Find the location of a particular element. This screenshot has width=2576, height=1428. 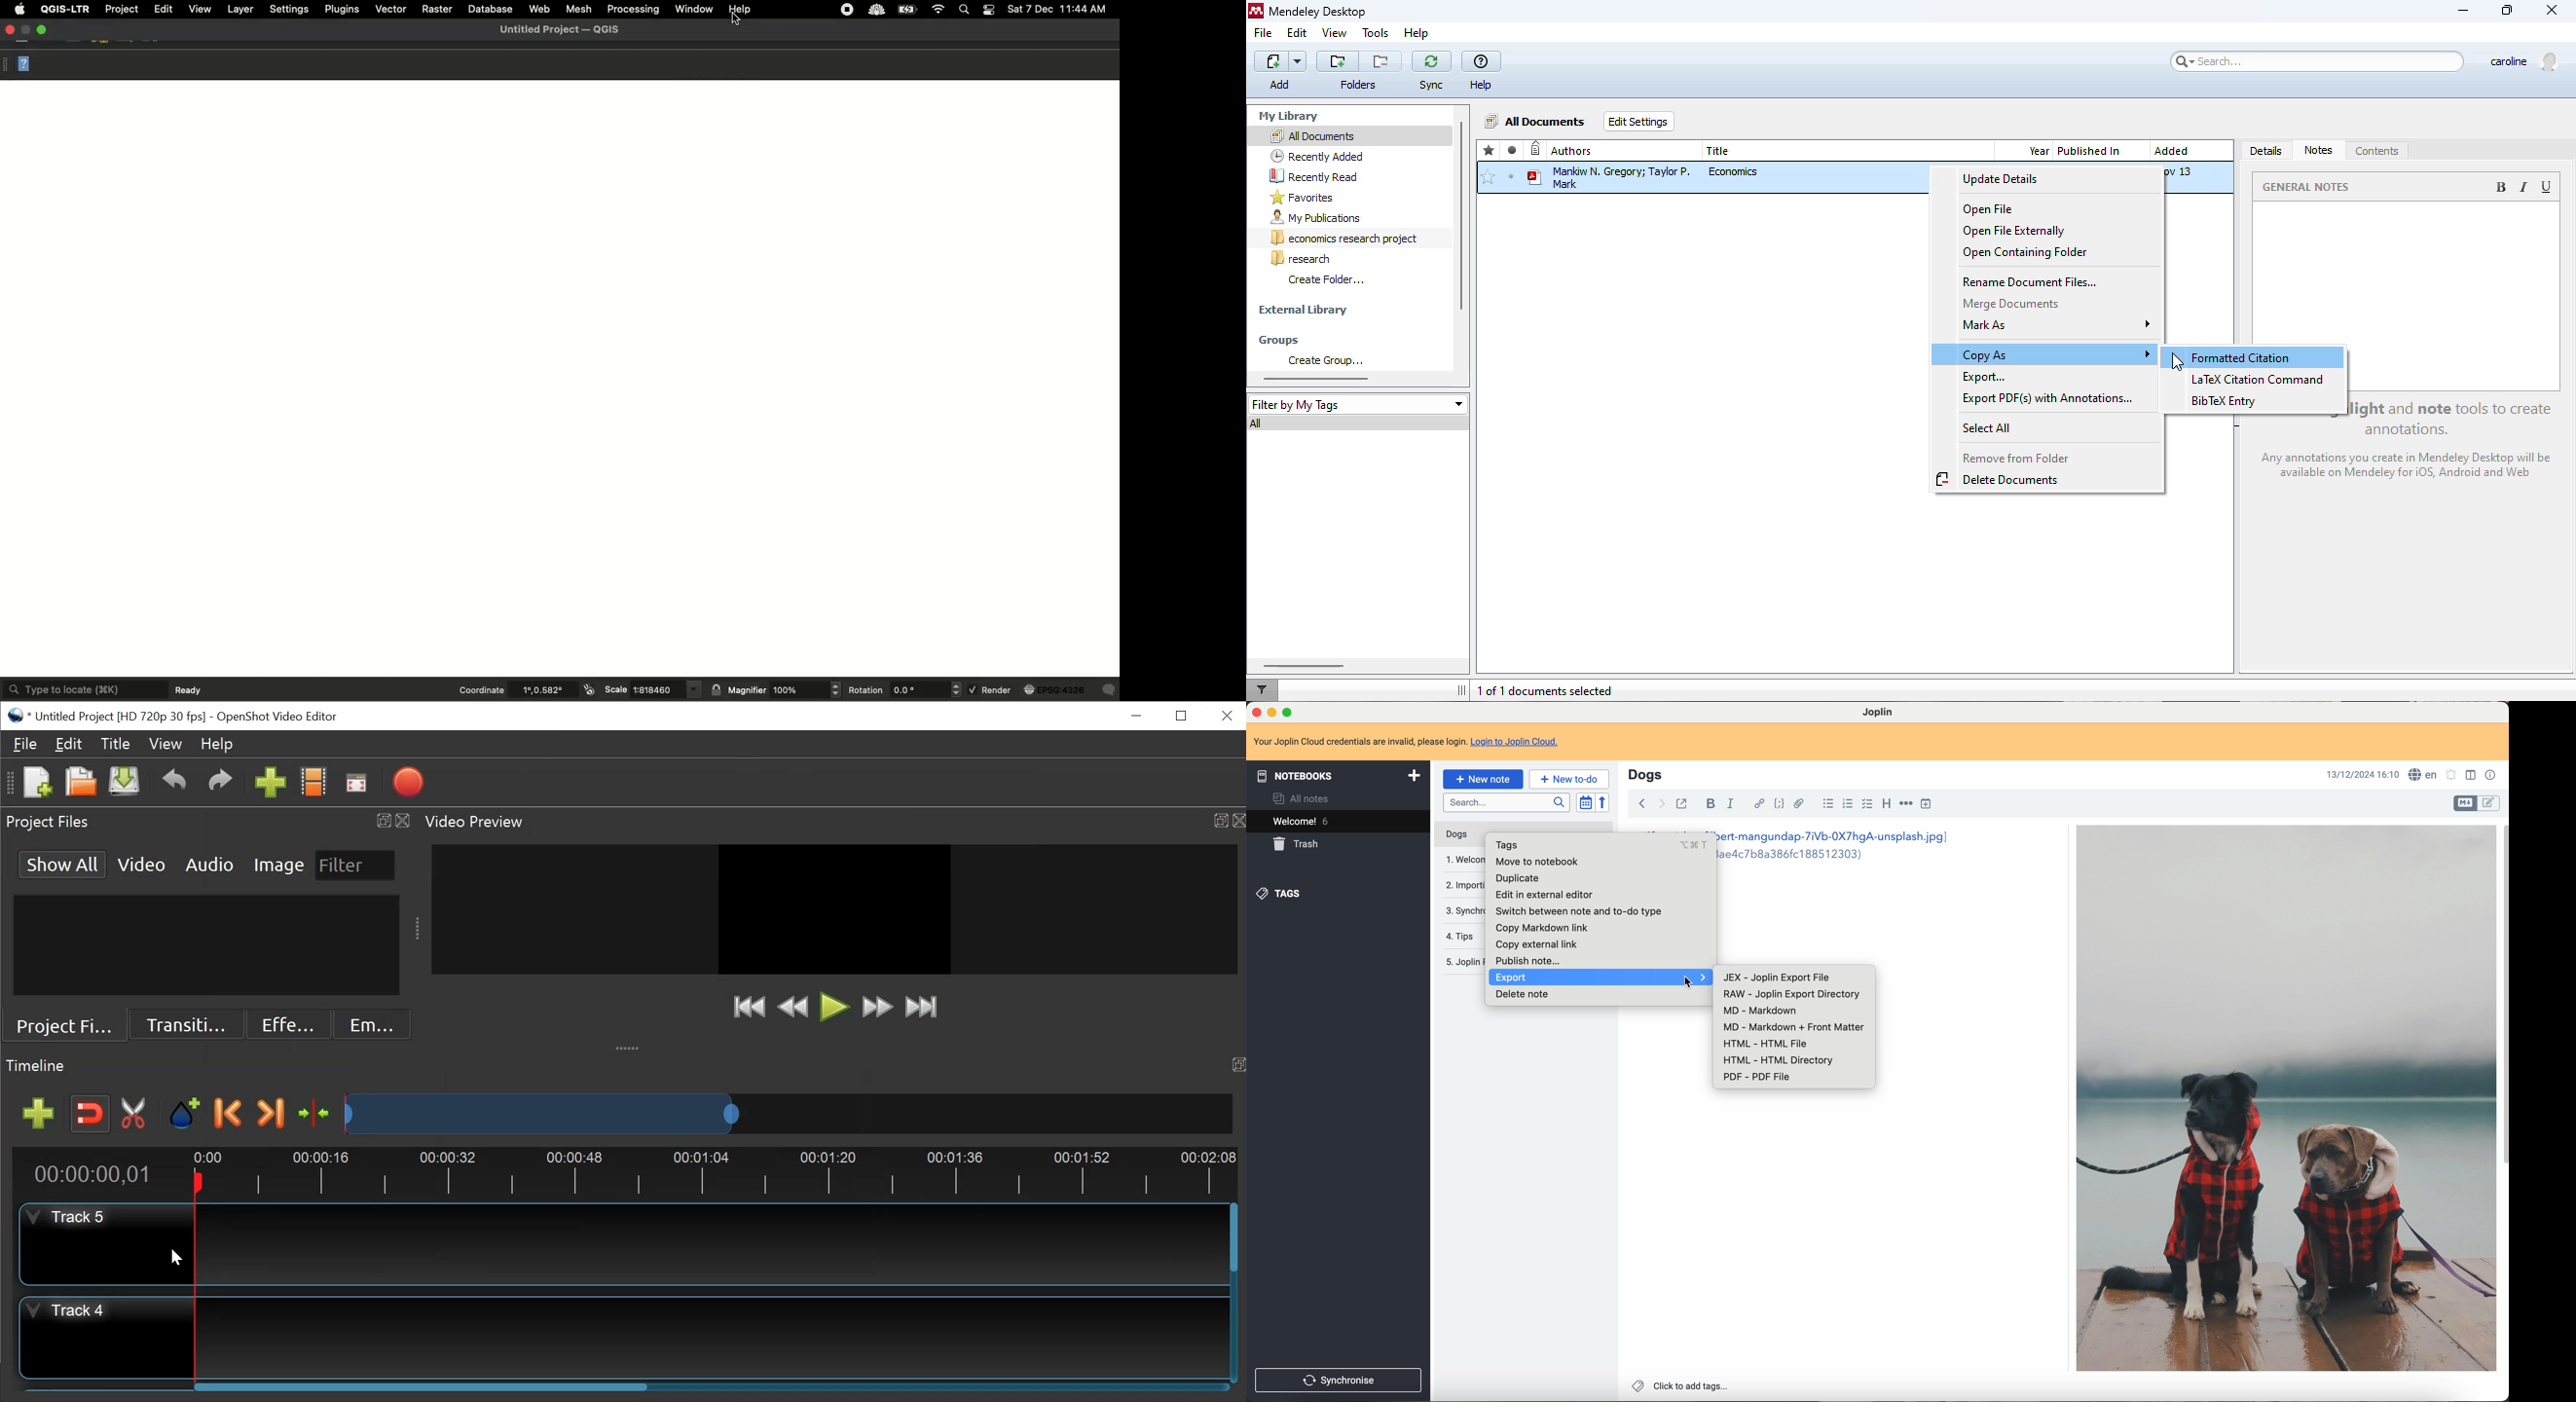

toggle sort order field is located at coordinates (1585, 803).